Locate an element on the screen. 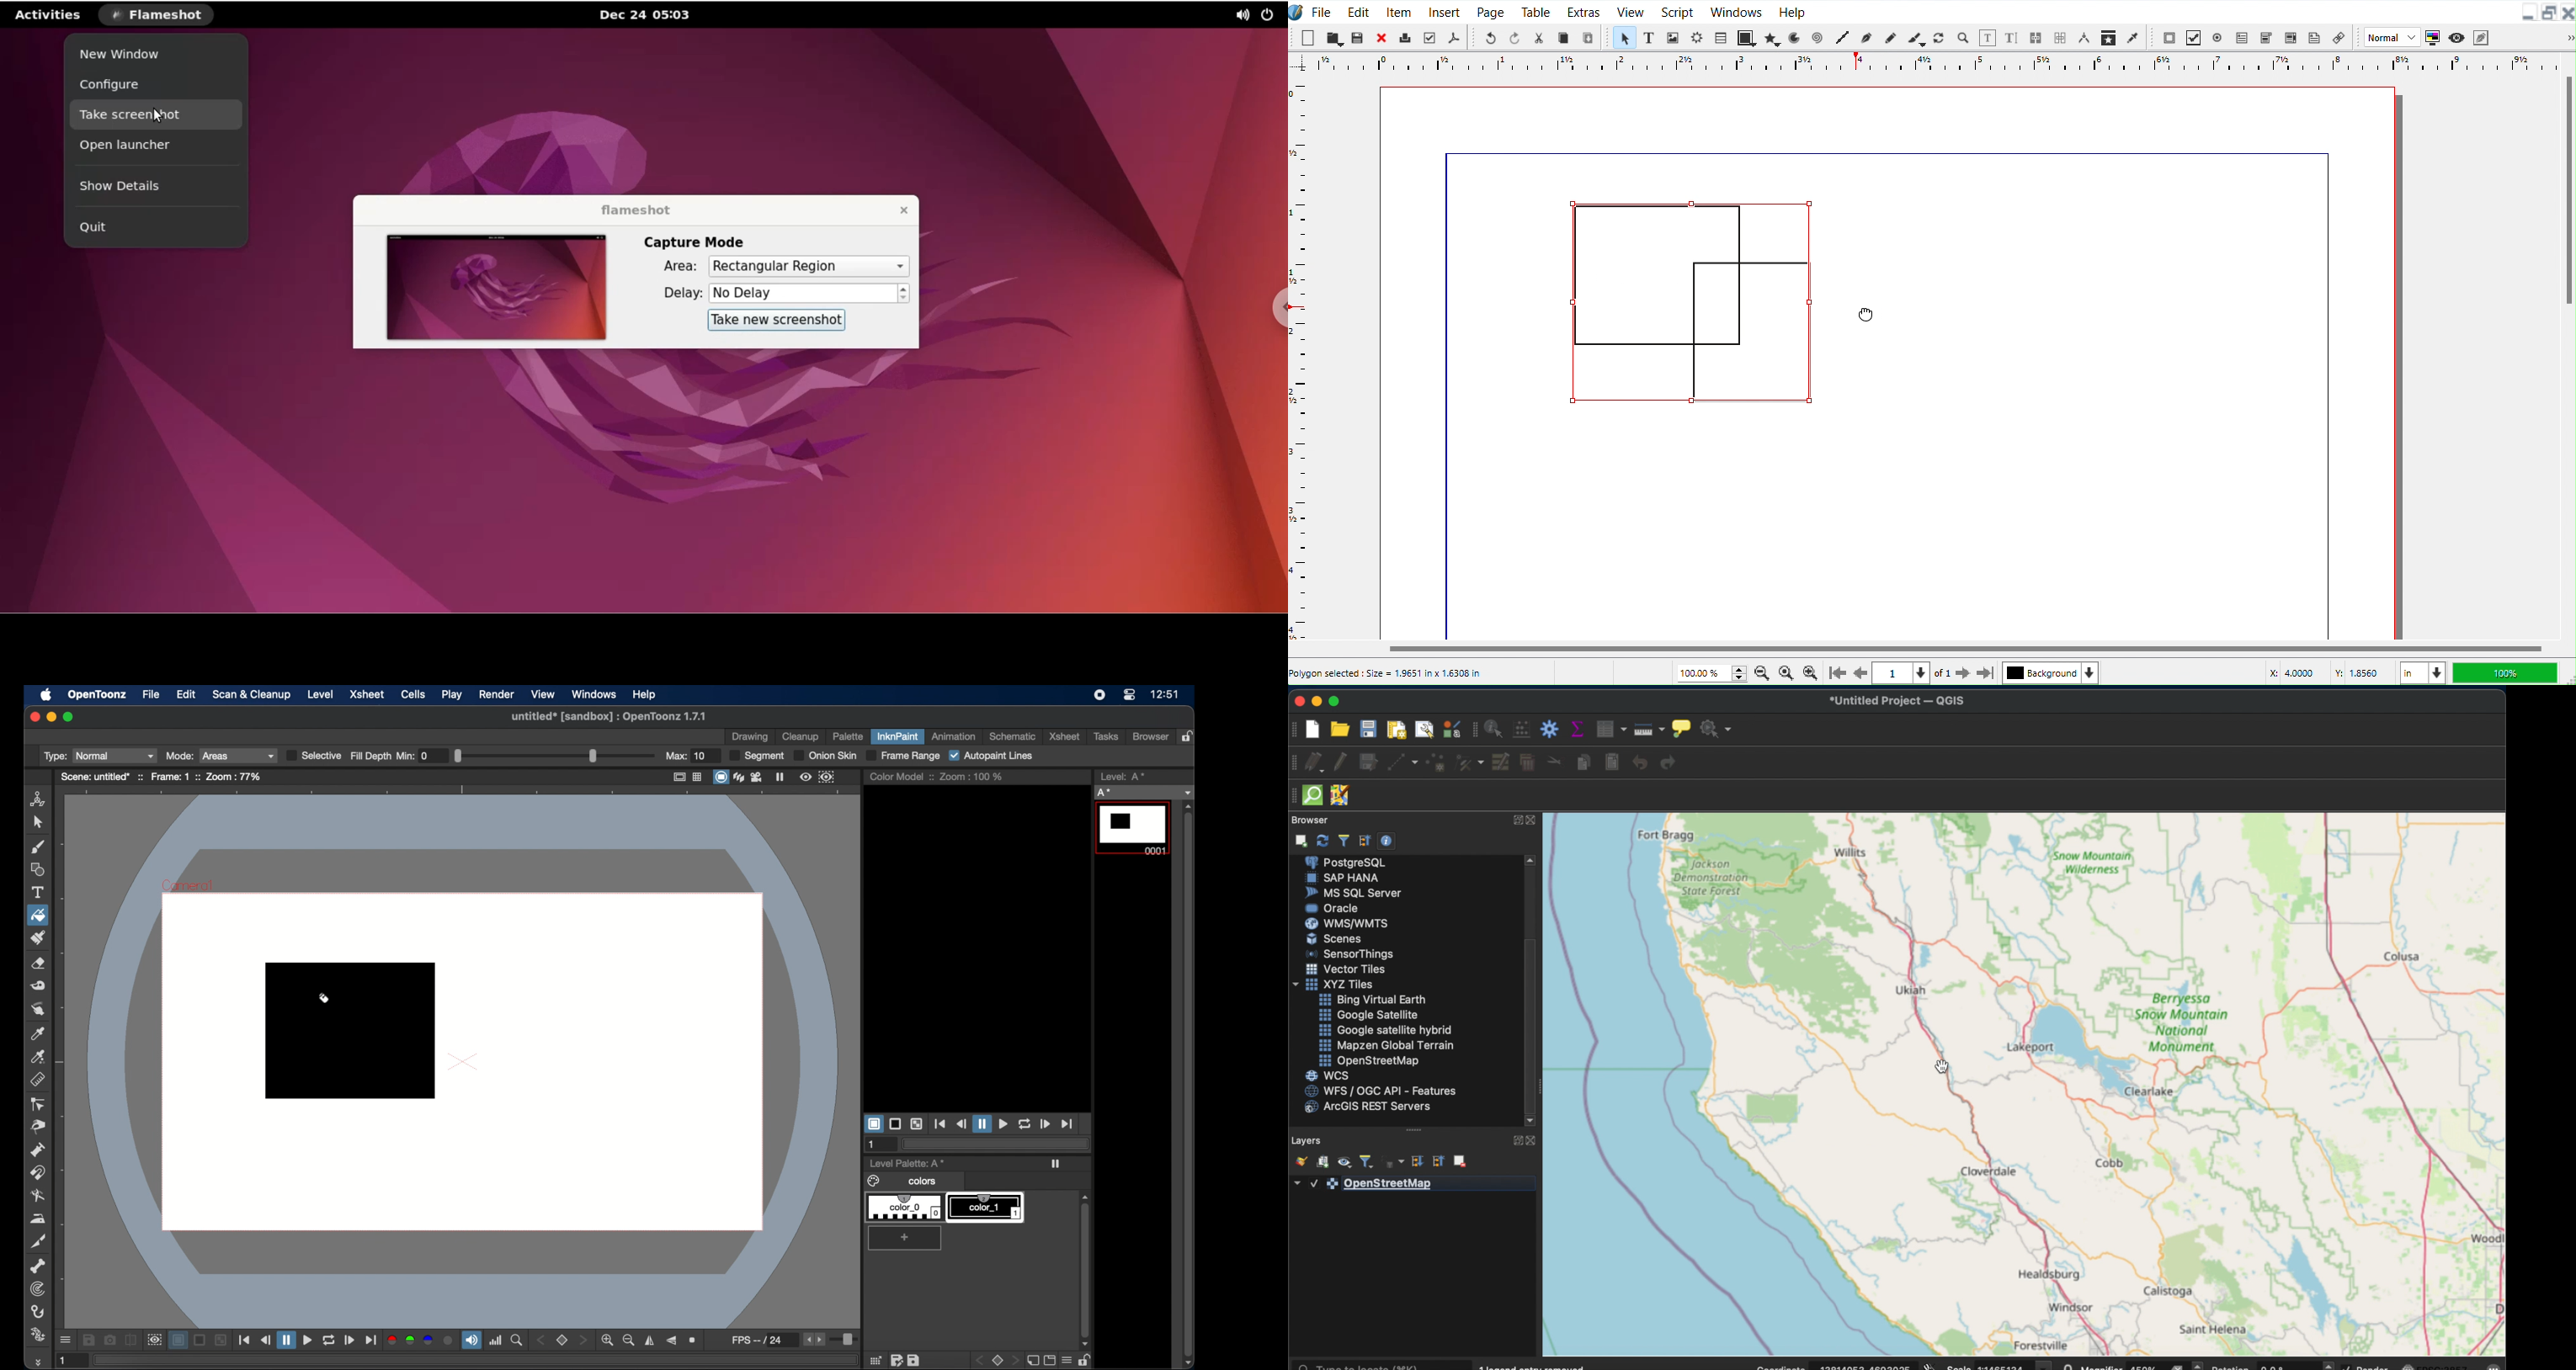  Shape  is located at coordinates (1747, 37).